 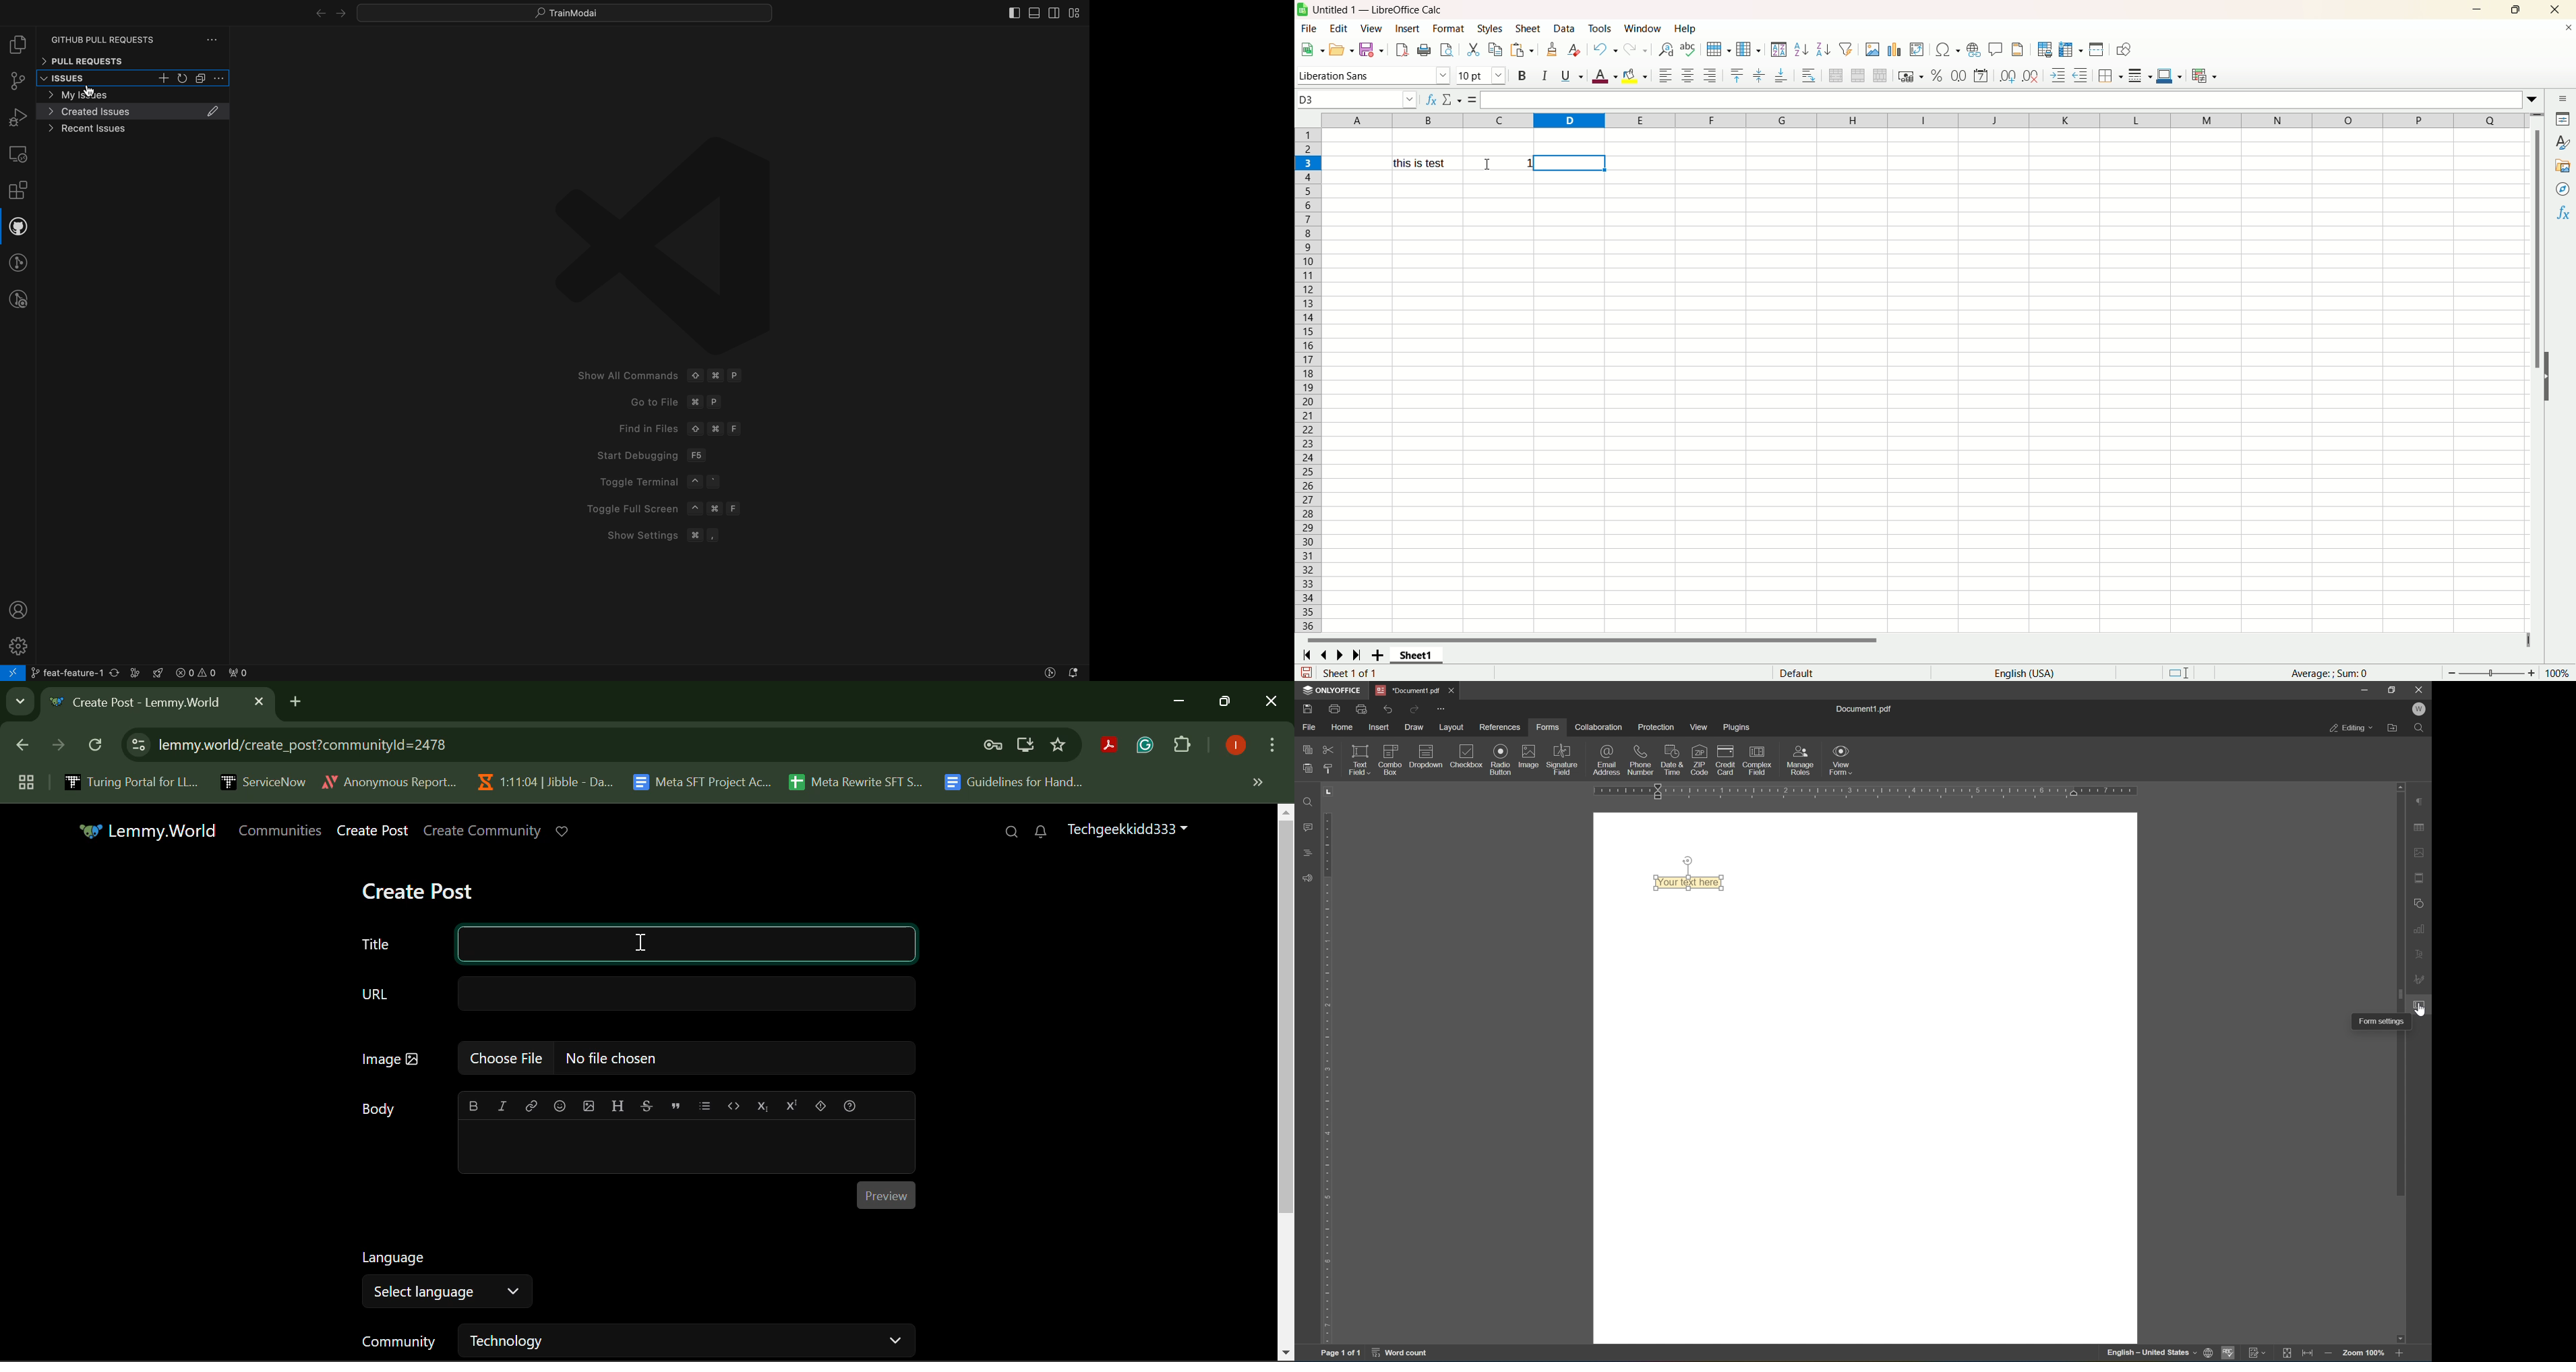 I want to click on zoom 100%, so click(x=2364, y=1353).